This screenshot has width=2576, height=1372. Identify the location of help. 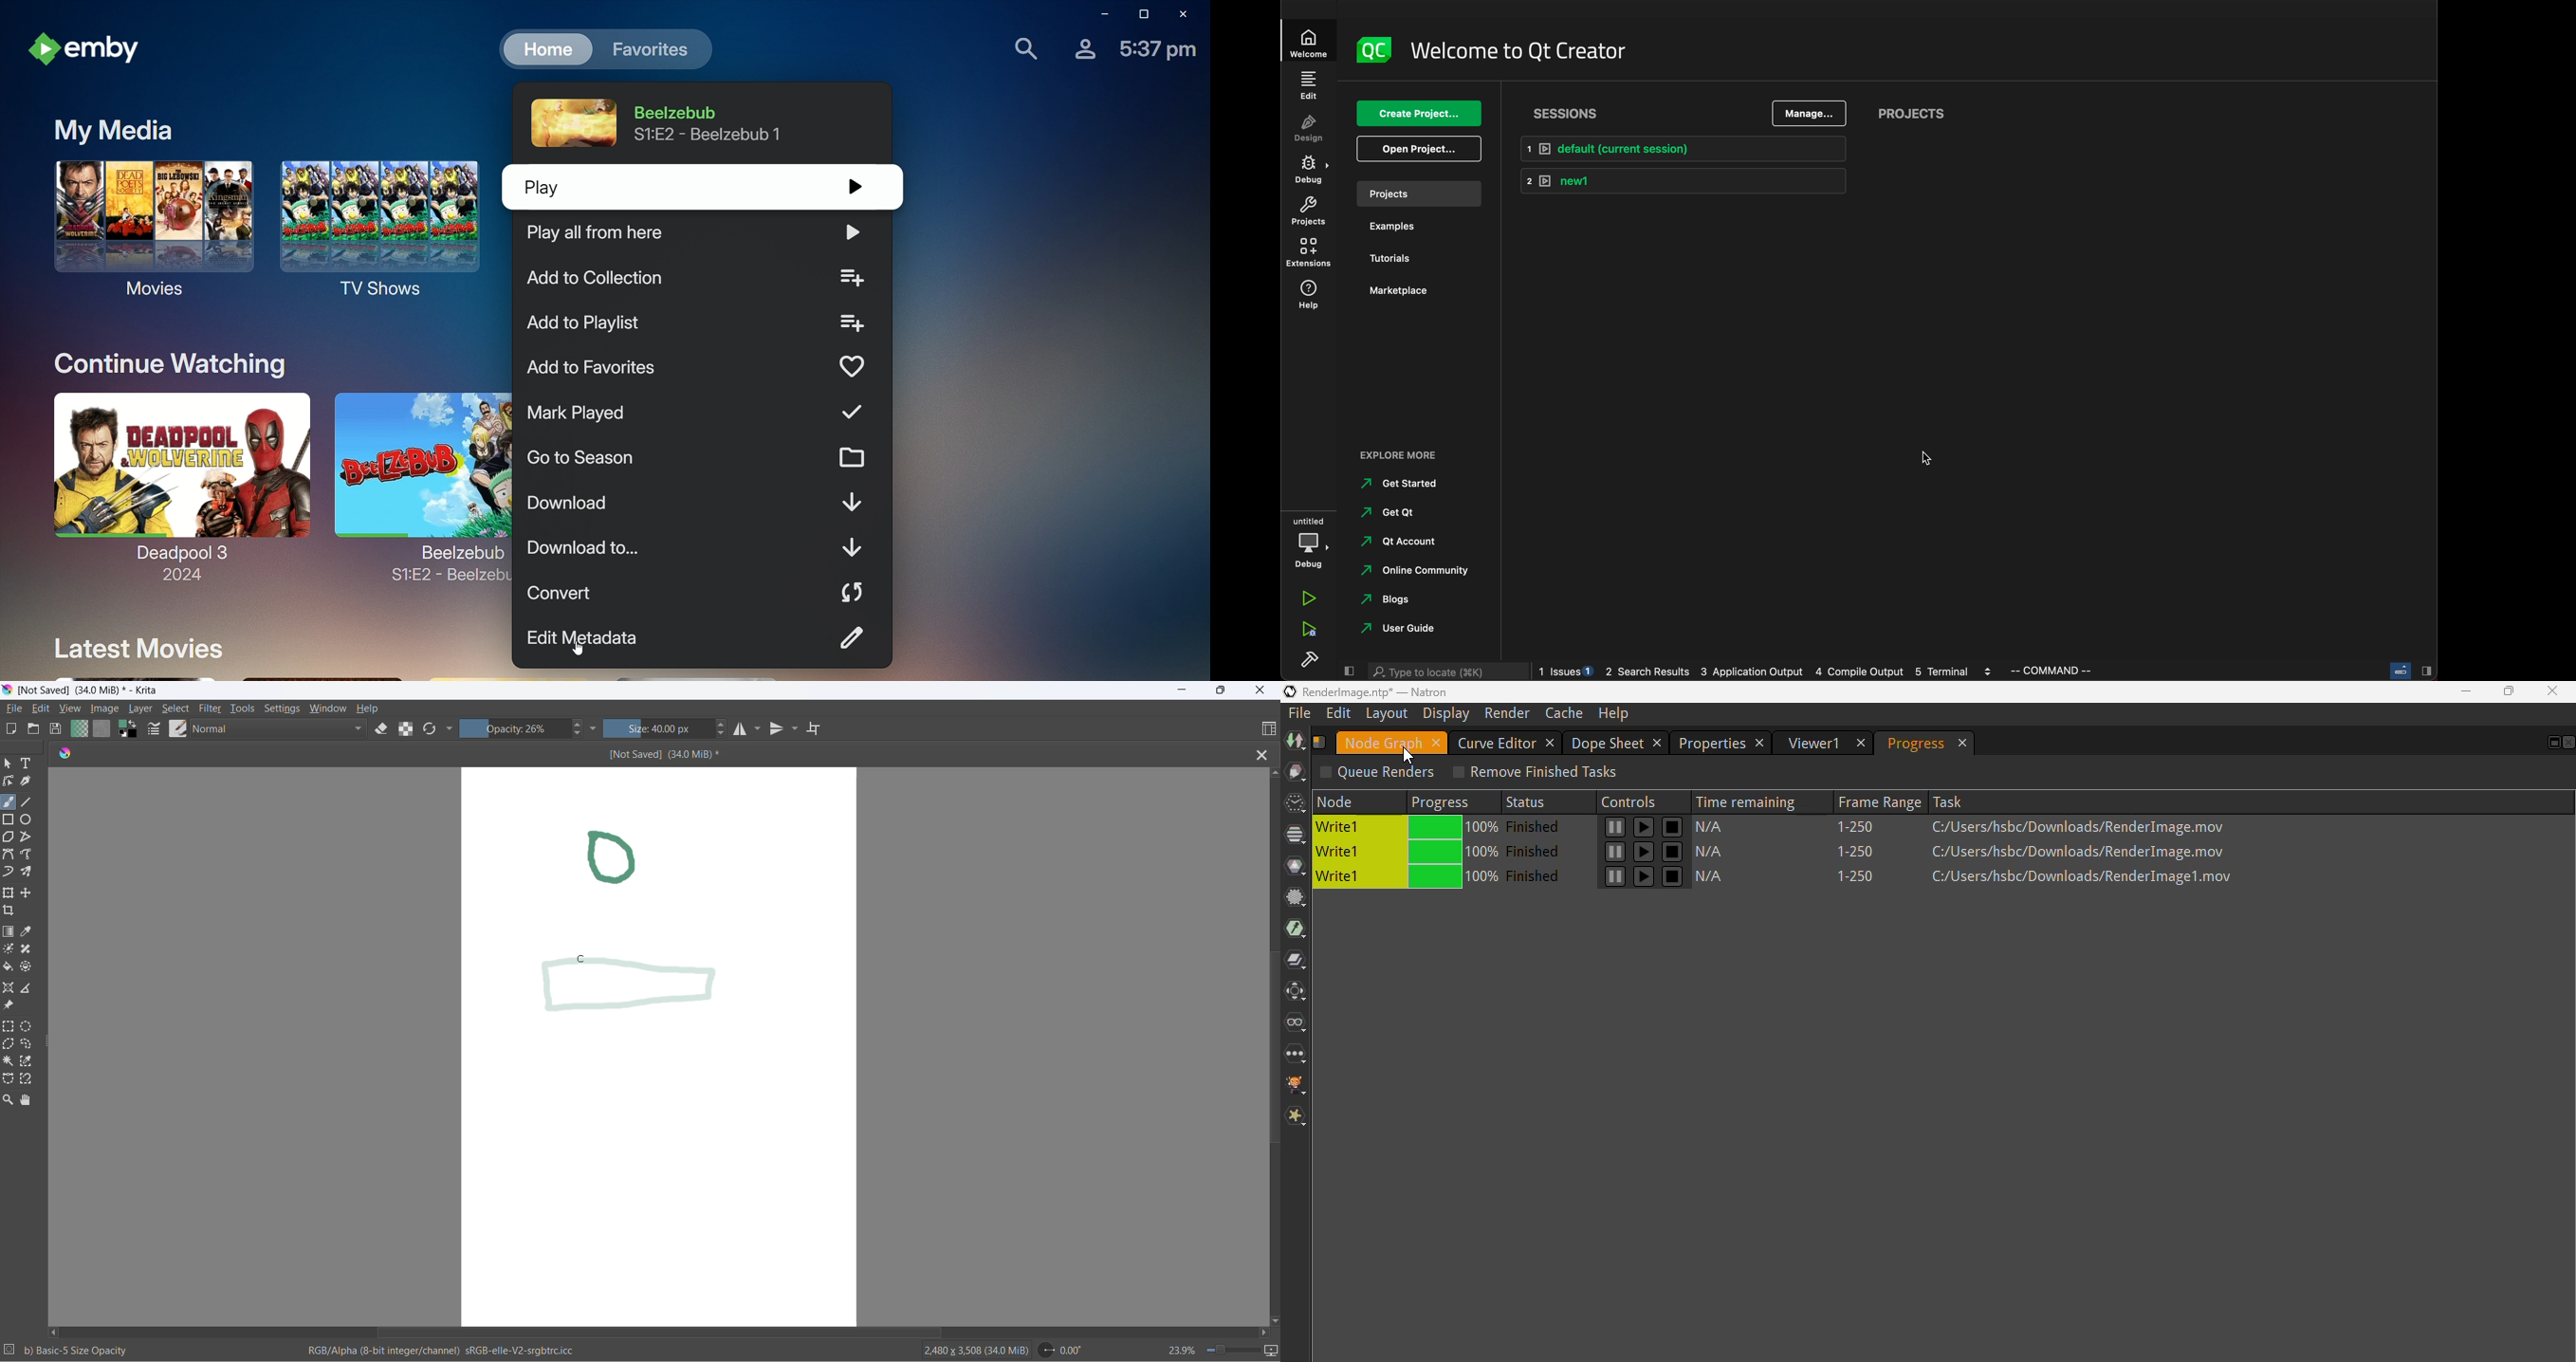
(1309, 297).